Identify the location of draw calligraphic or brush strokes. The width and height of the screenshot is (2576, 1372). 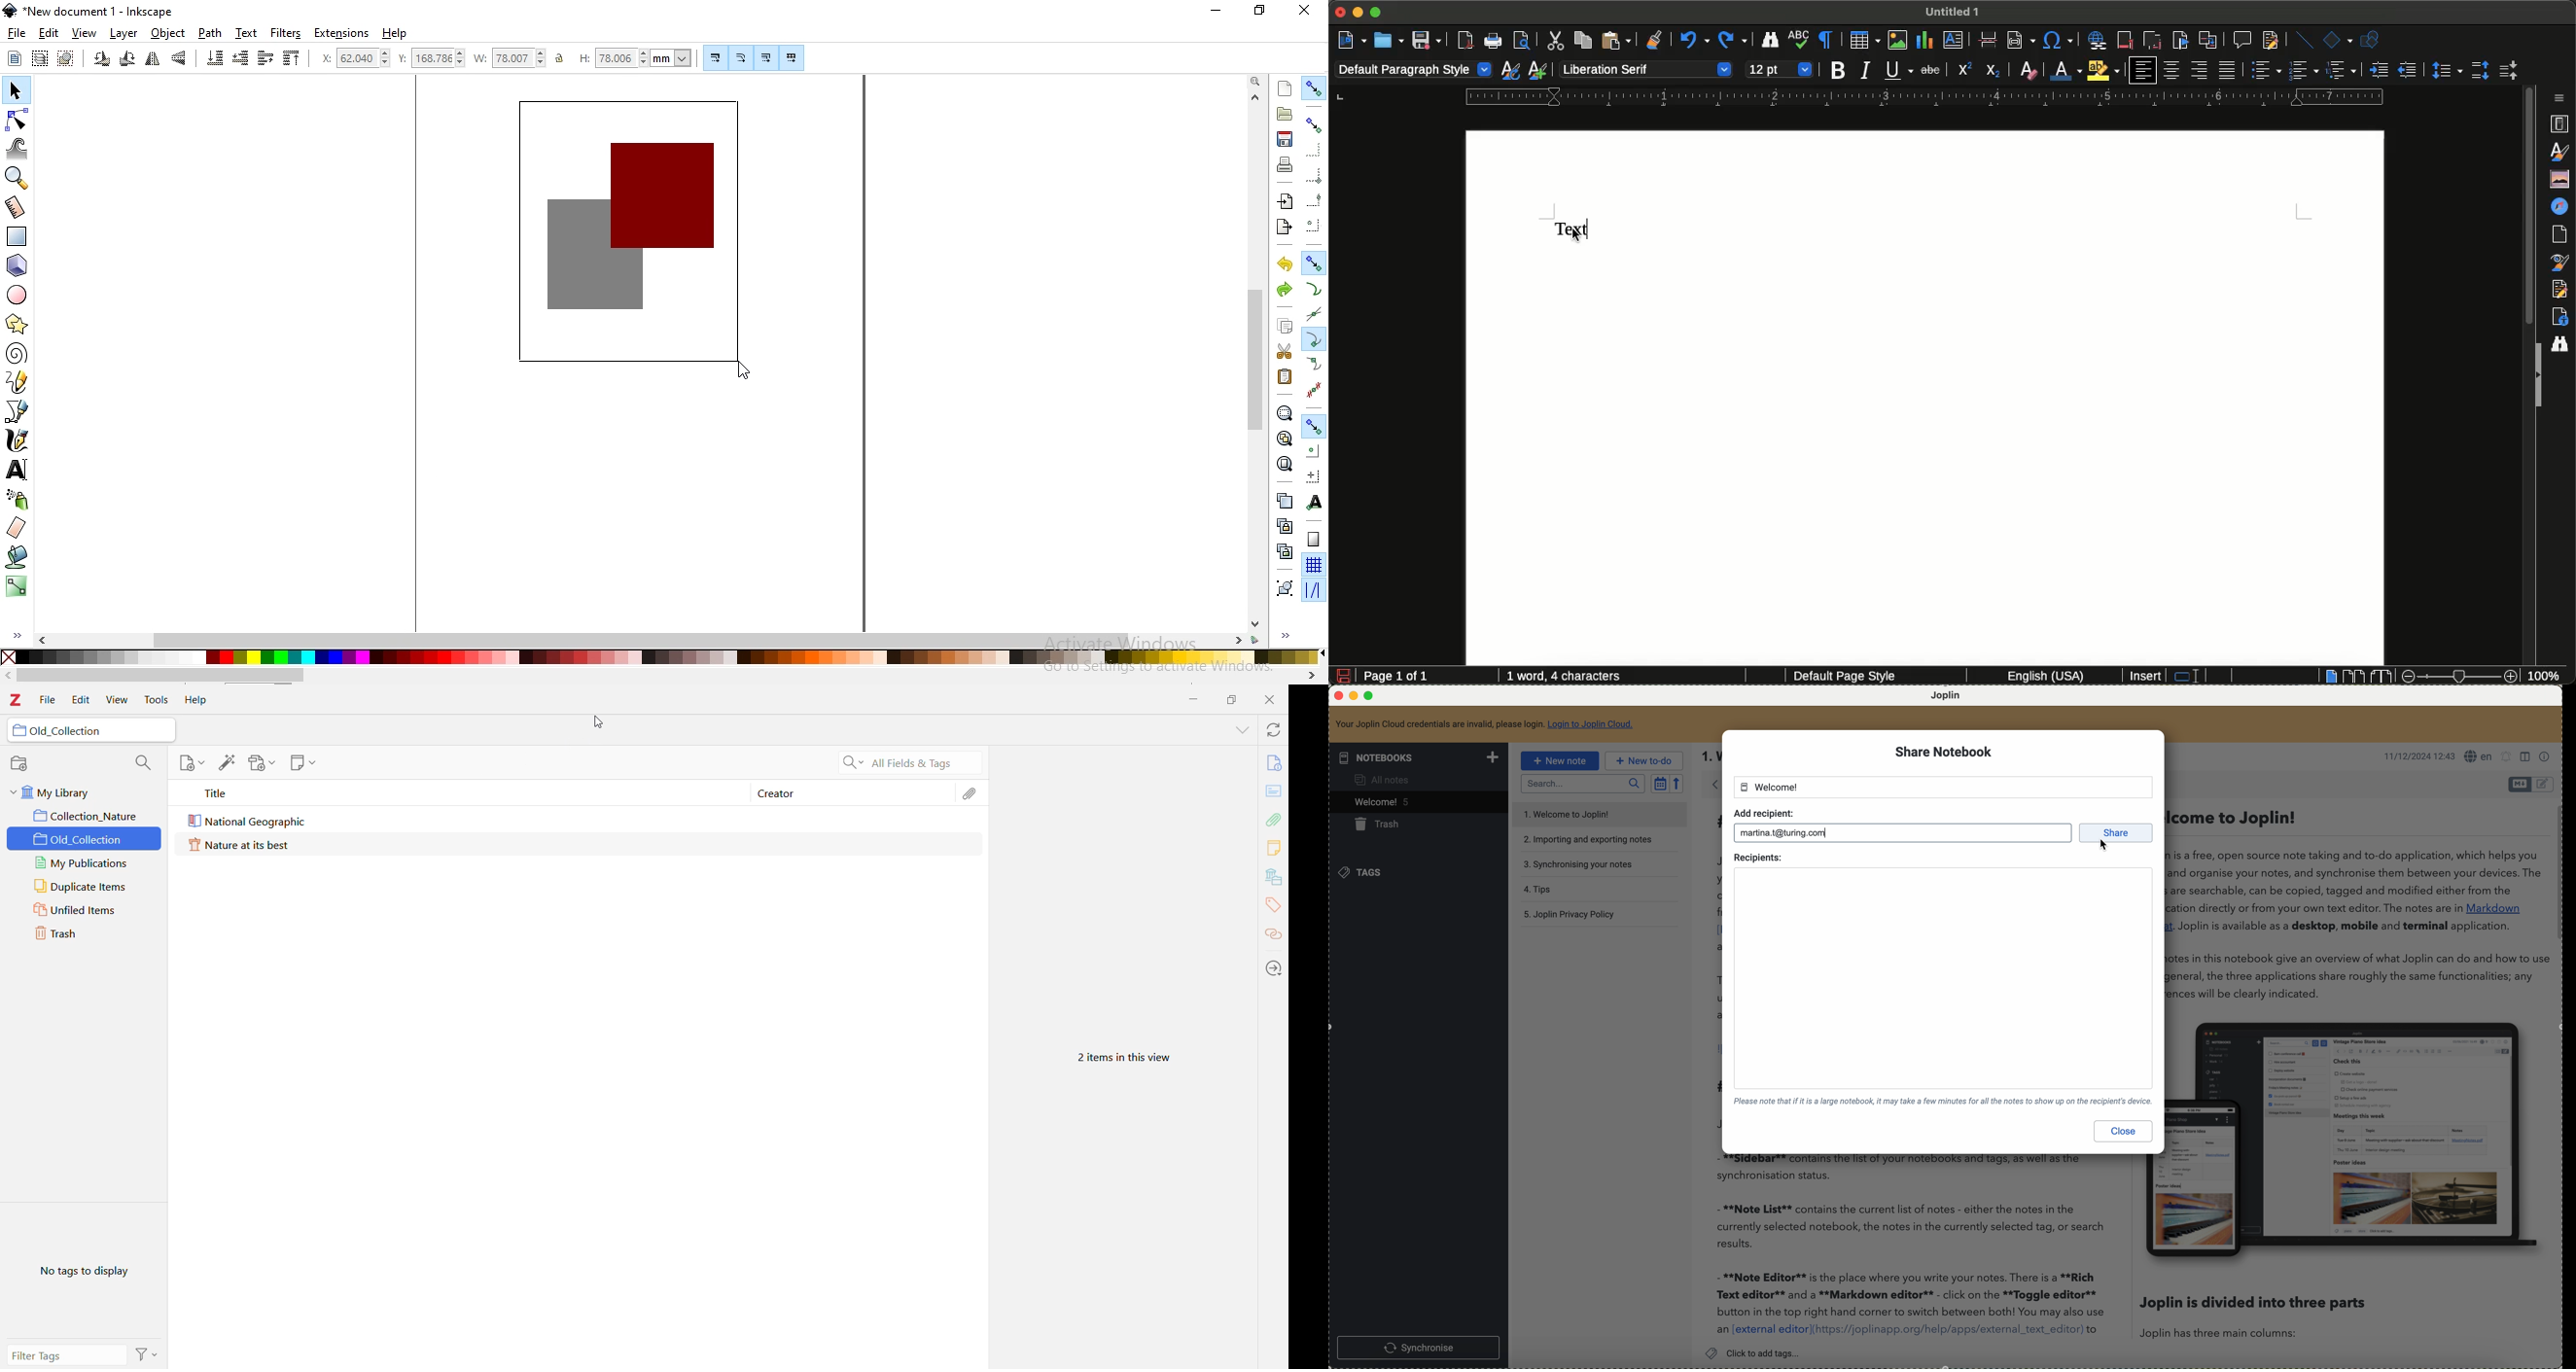
(18, 441).